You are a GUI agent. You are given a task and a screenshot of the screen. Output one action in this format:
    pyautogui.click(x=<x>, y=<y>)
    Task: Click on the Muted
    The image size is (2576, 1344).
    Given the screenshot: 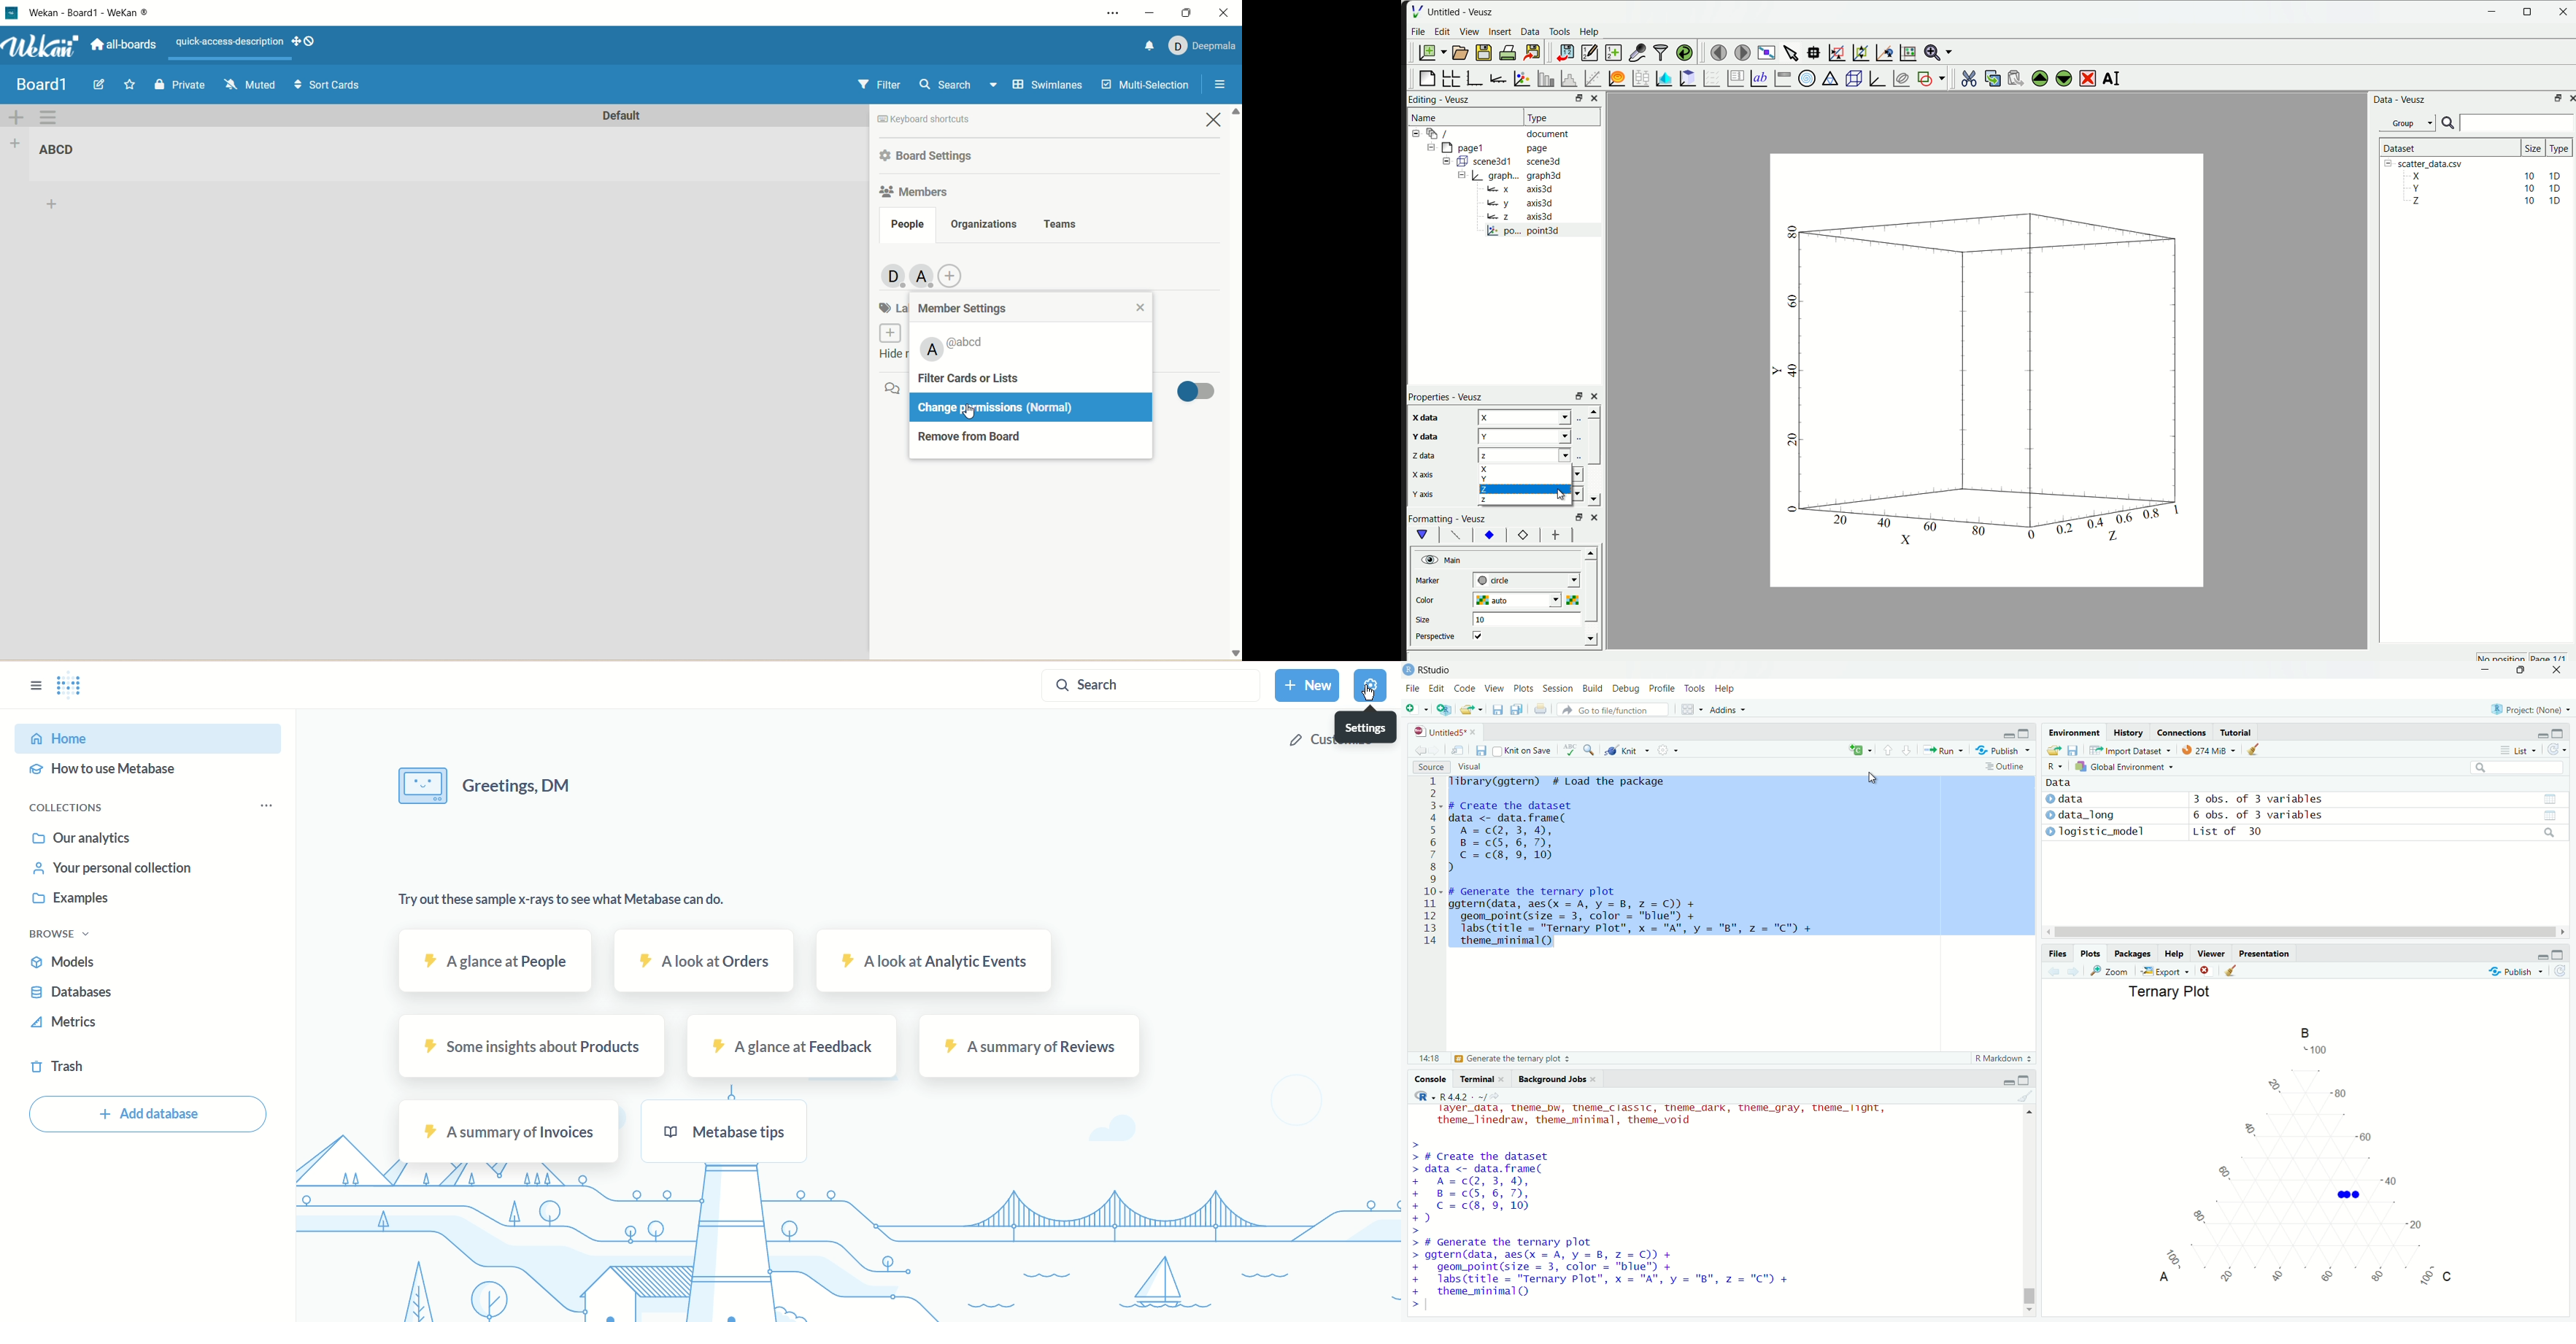 What is the action you would take?
    pyautogui.click(x=249, y=83)
    